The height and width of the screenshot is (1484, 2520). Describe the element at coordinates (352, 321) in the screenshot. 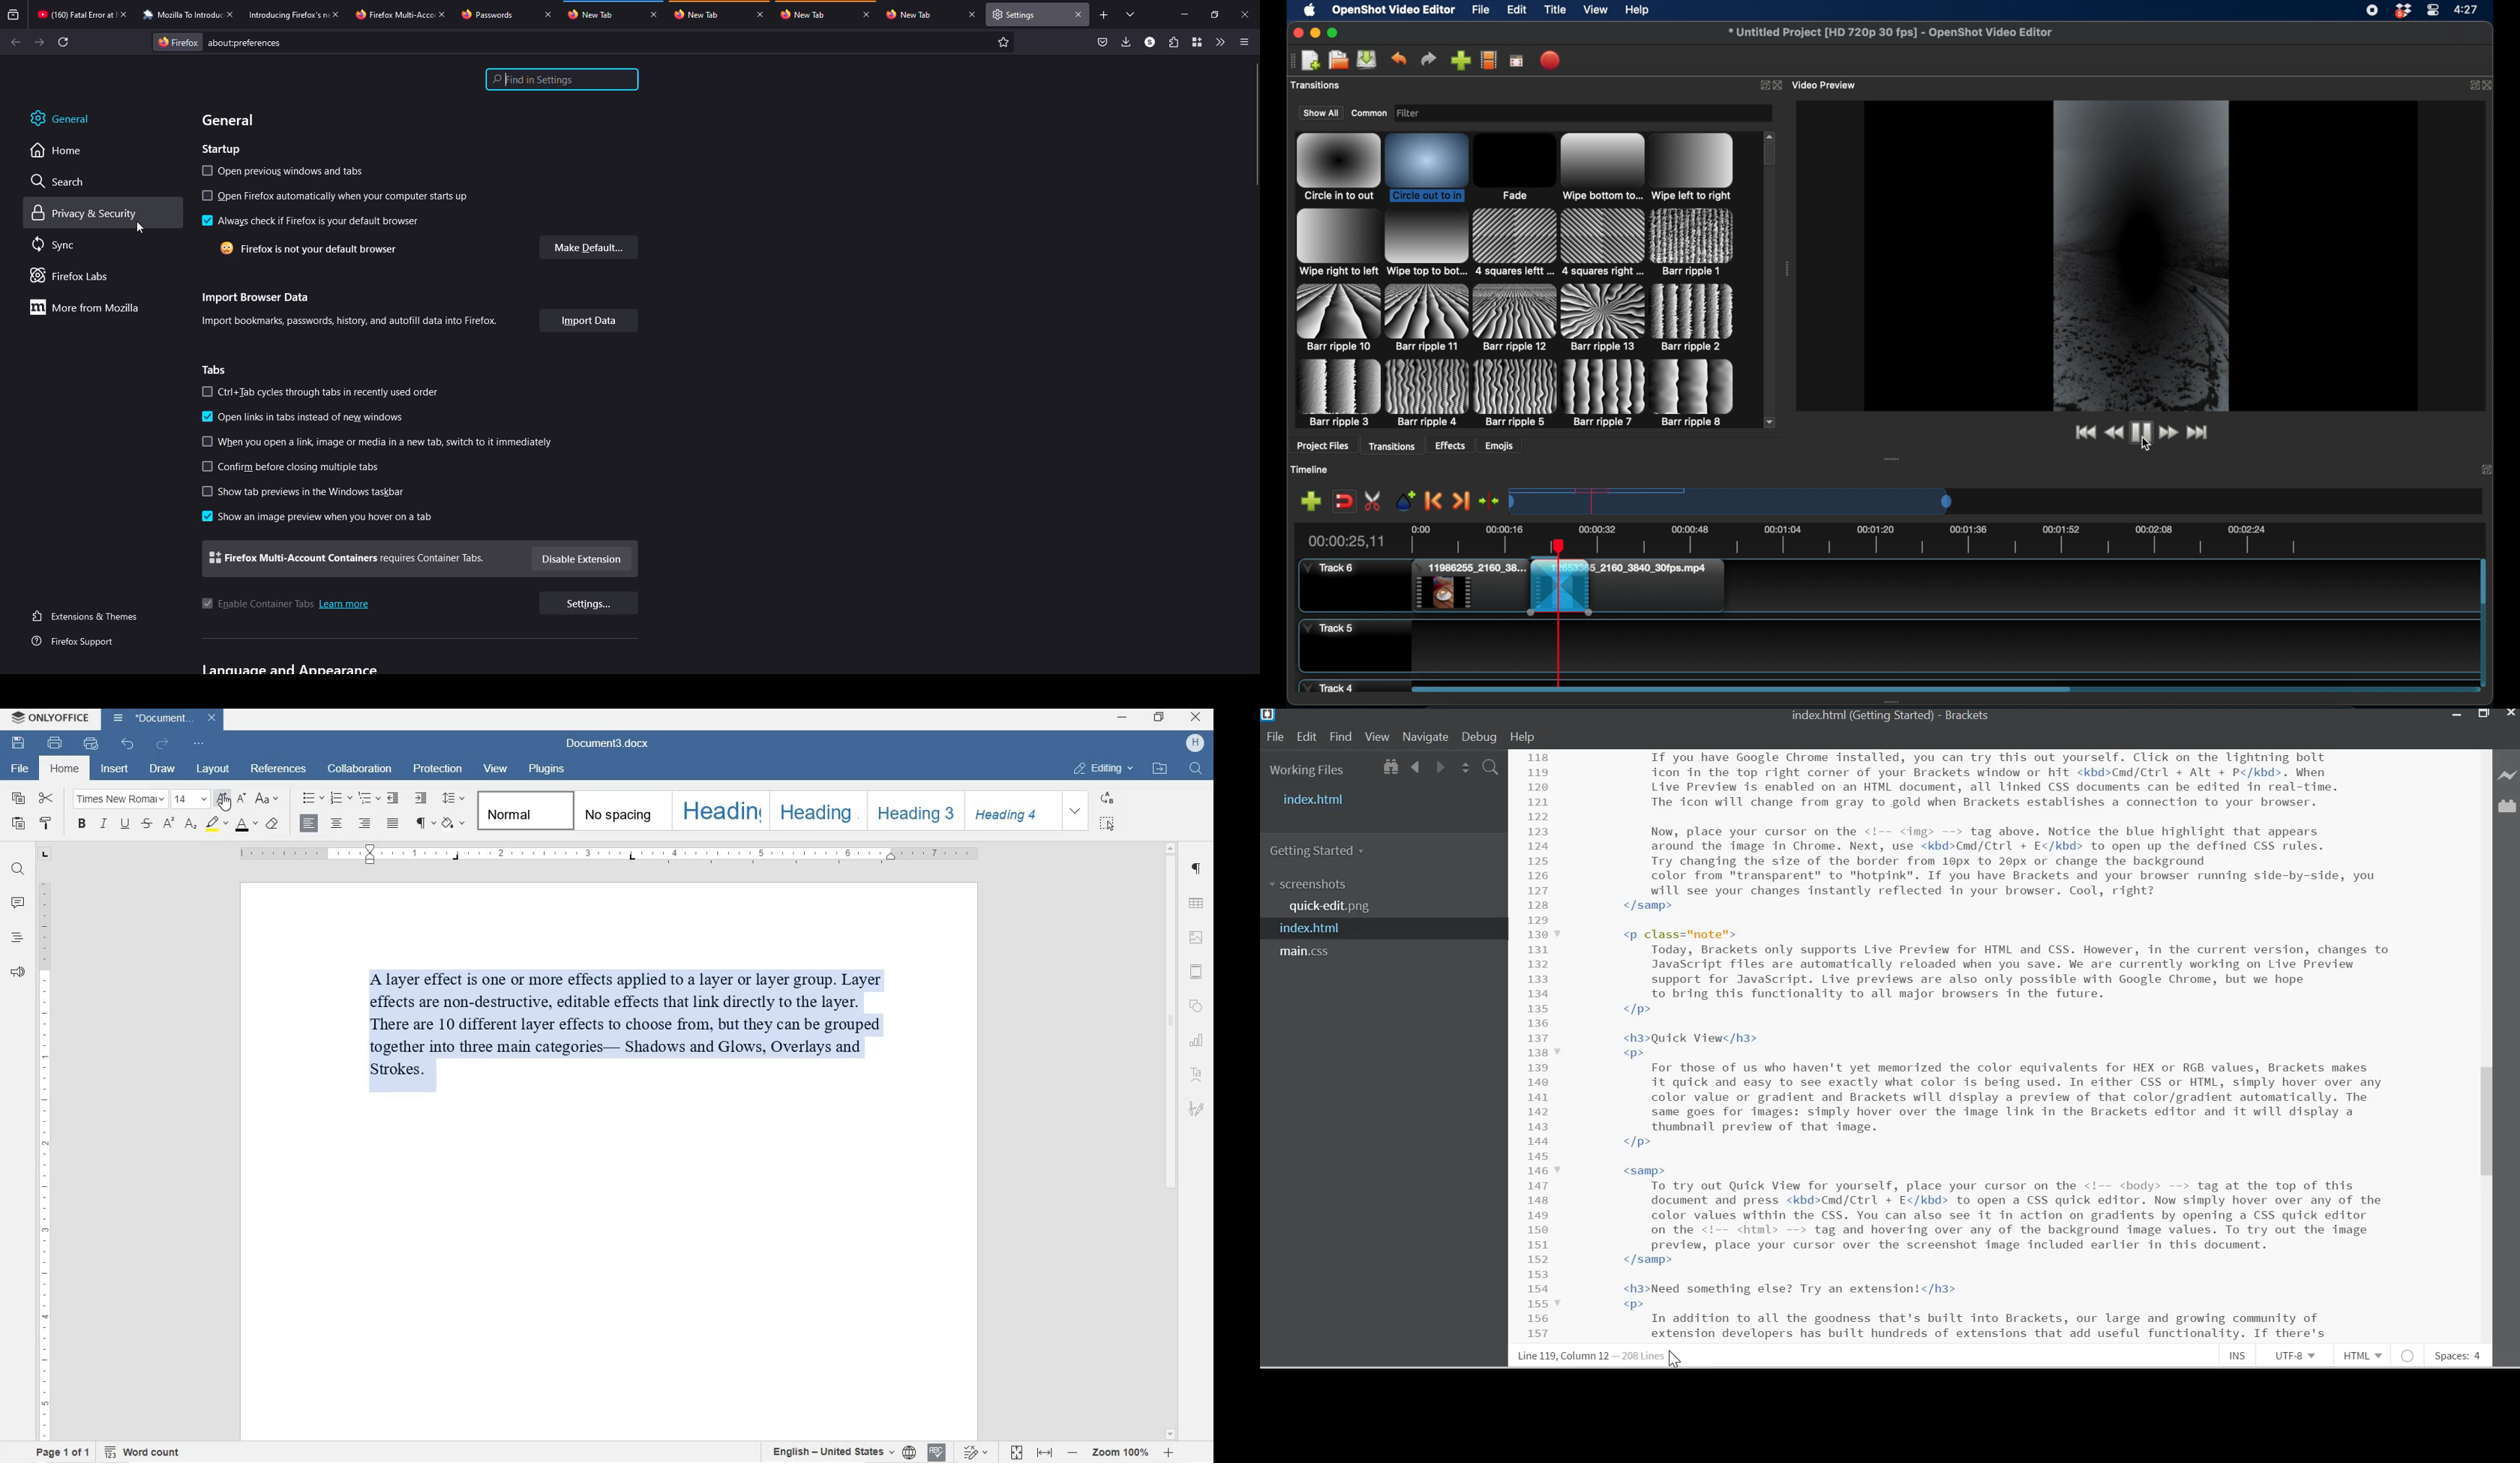

I see `import bookmarks, passwords, history, and autofill data into firefox` at that location.